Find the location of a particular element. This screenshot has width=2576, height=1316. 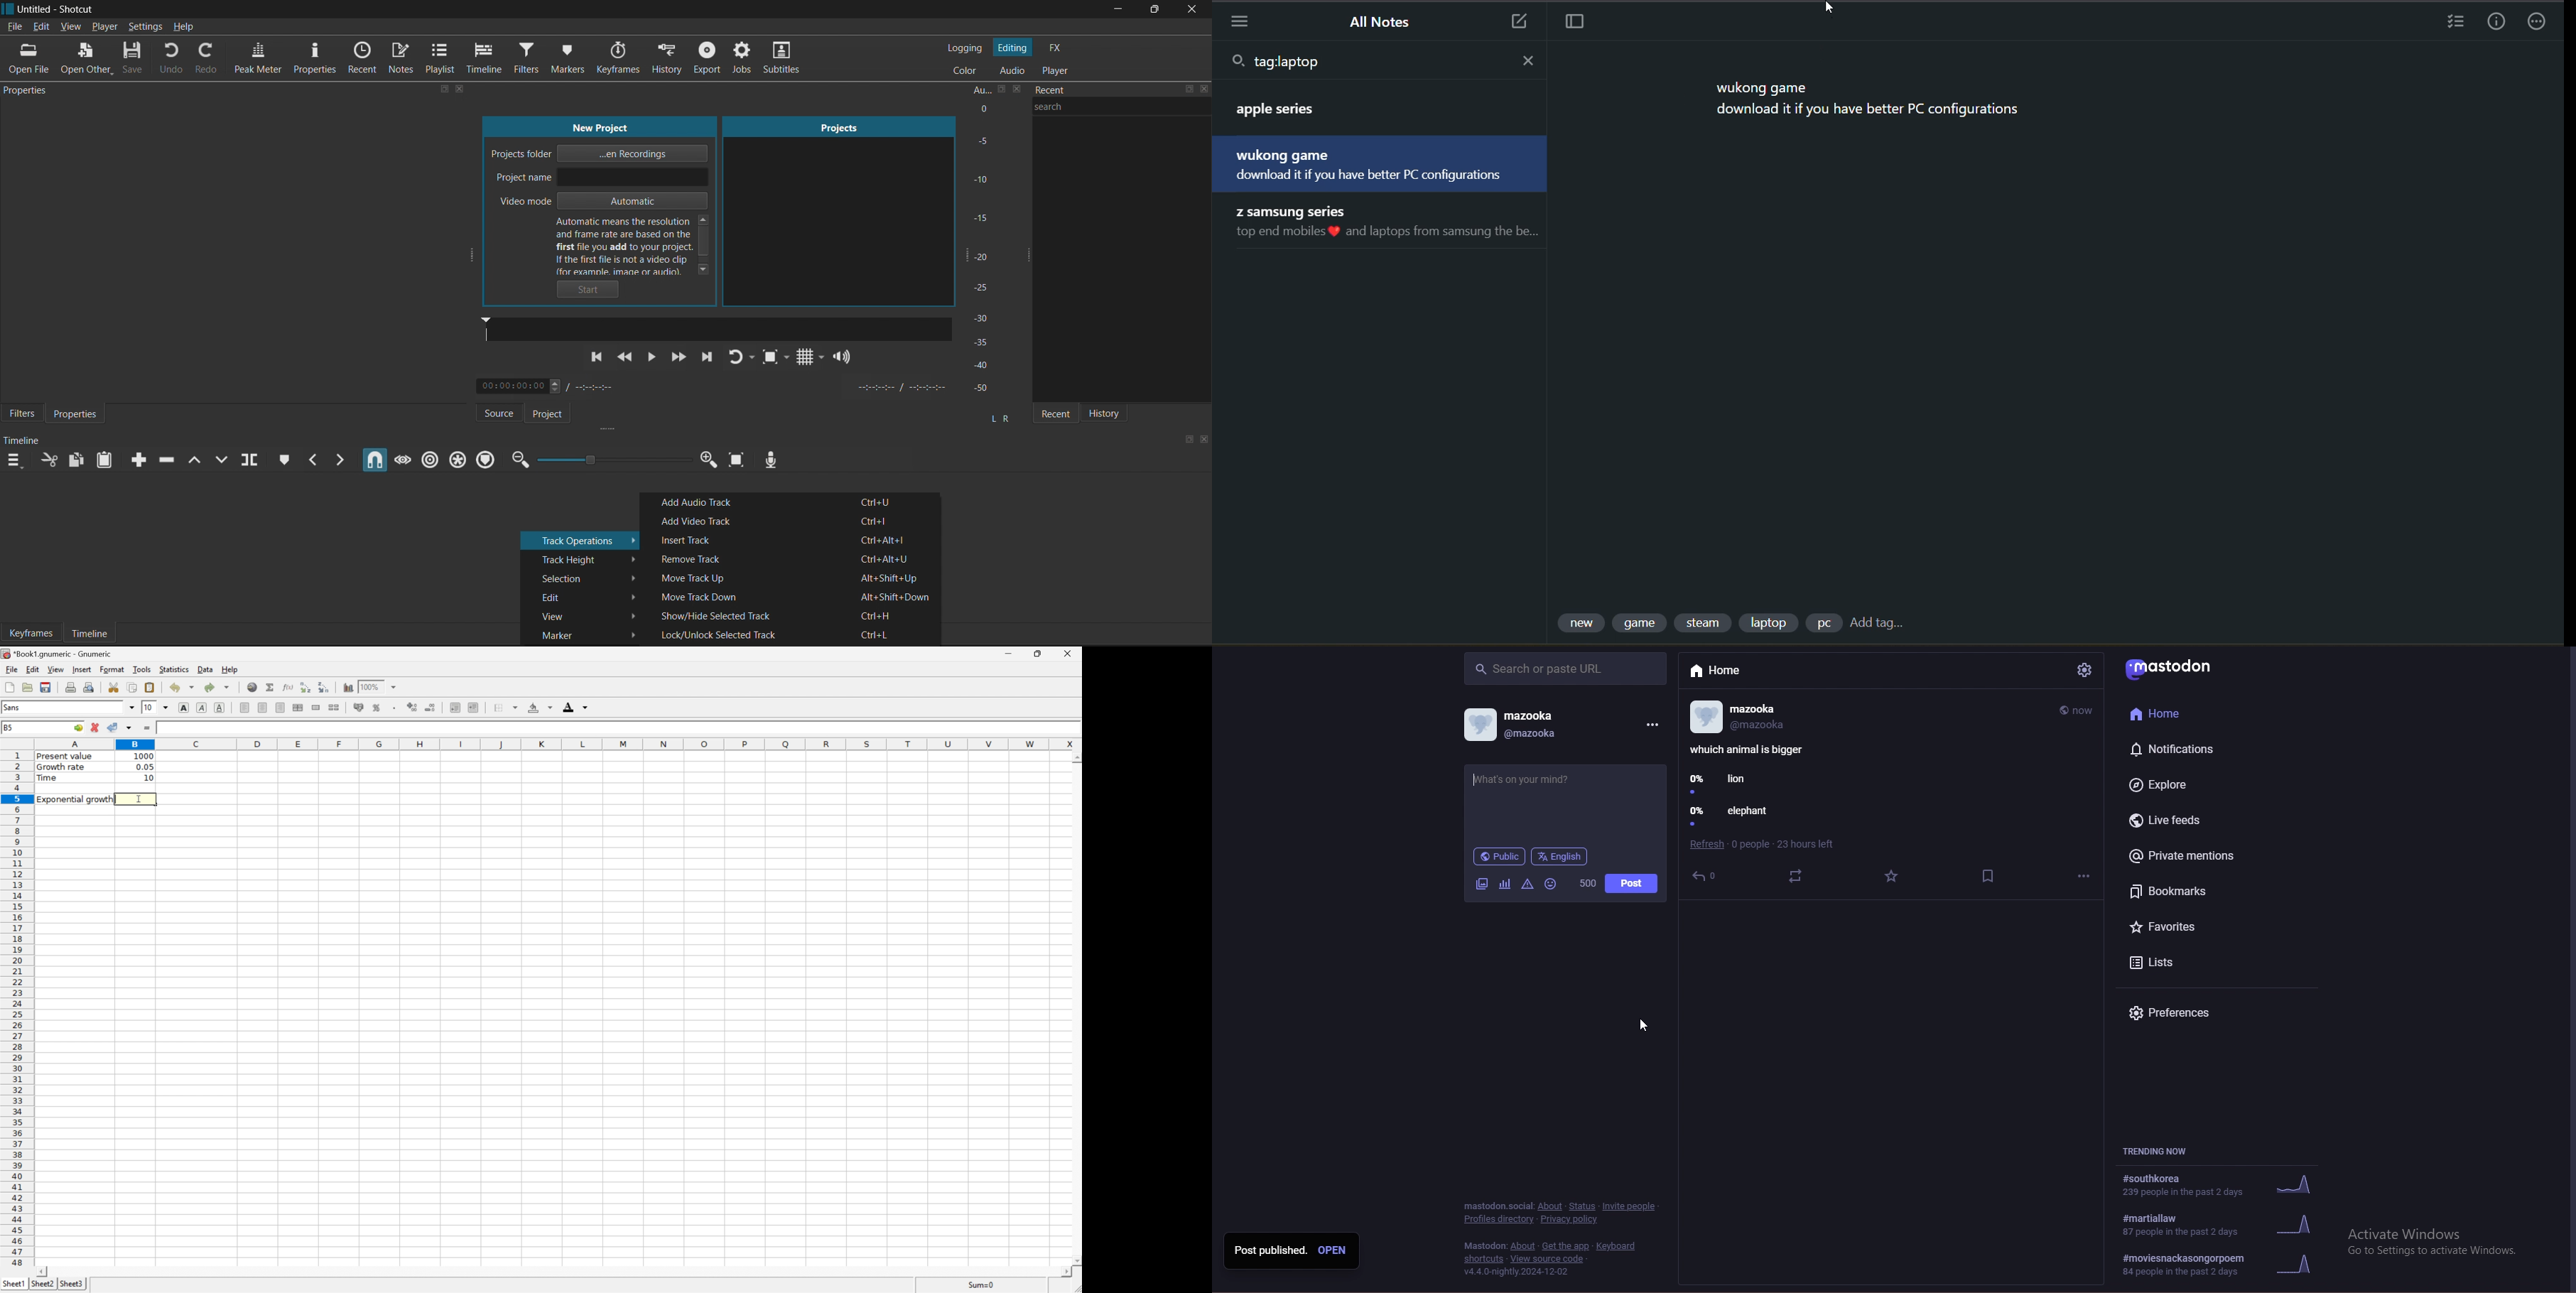

language is located at coordinates (1559, 856).